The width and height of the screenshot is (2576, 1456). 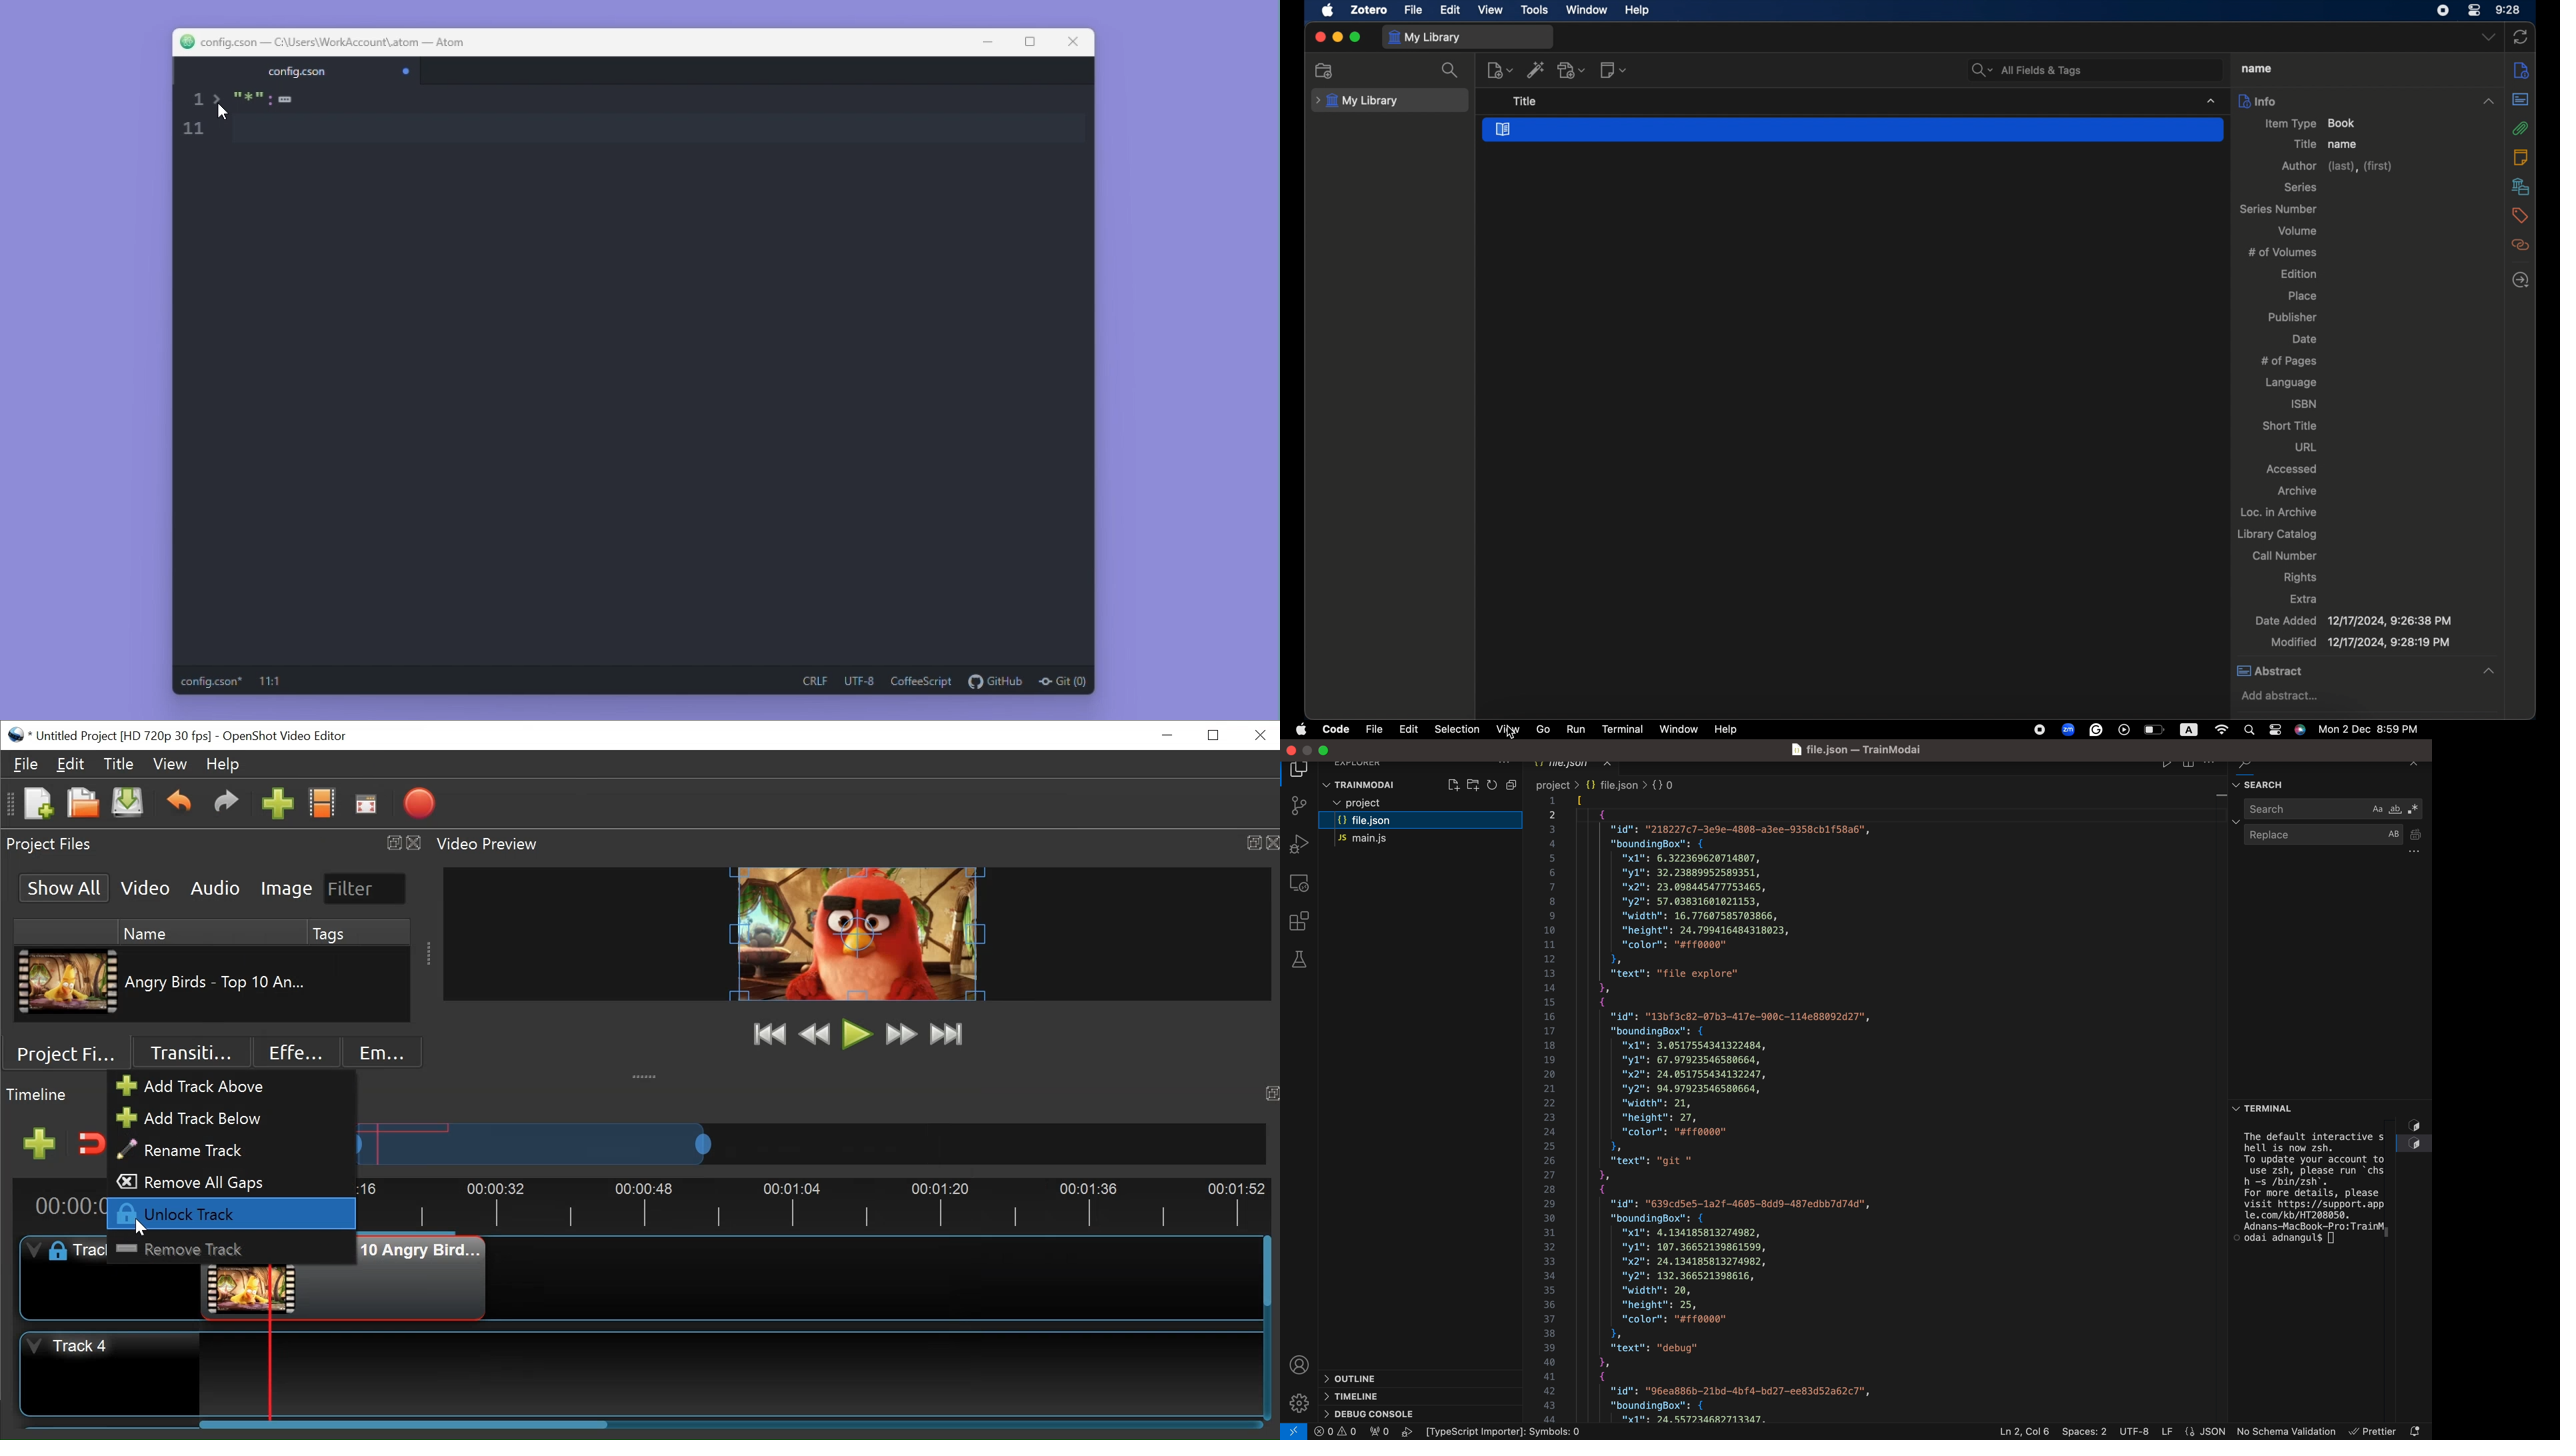 I want to click on Redo, so click(x=227, y=805).